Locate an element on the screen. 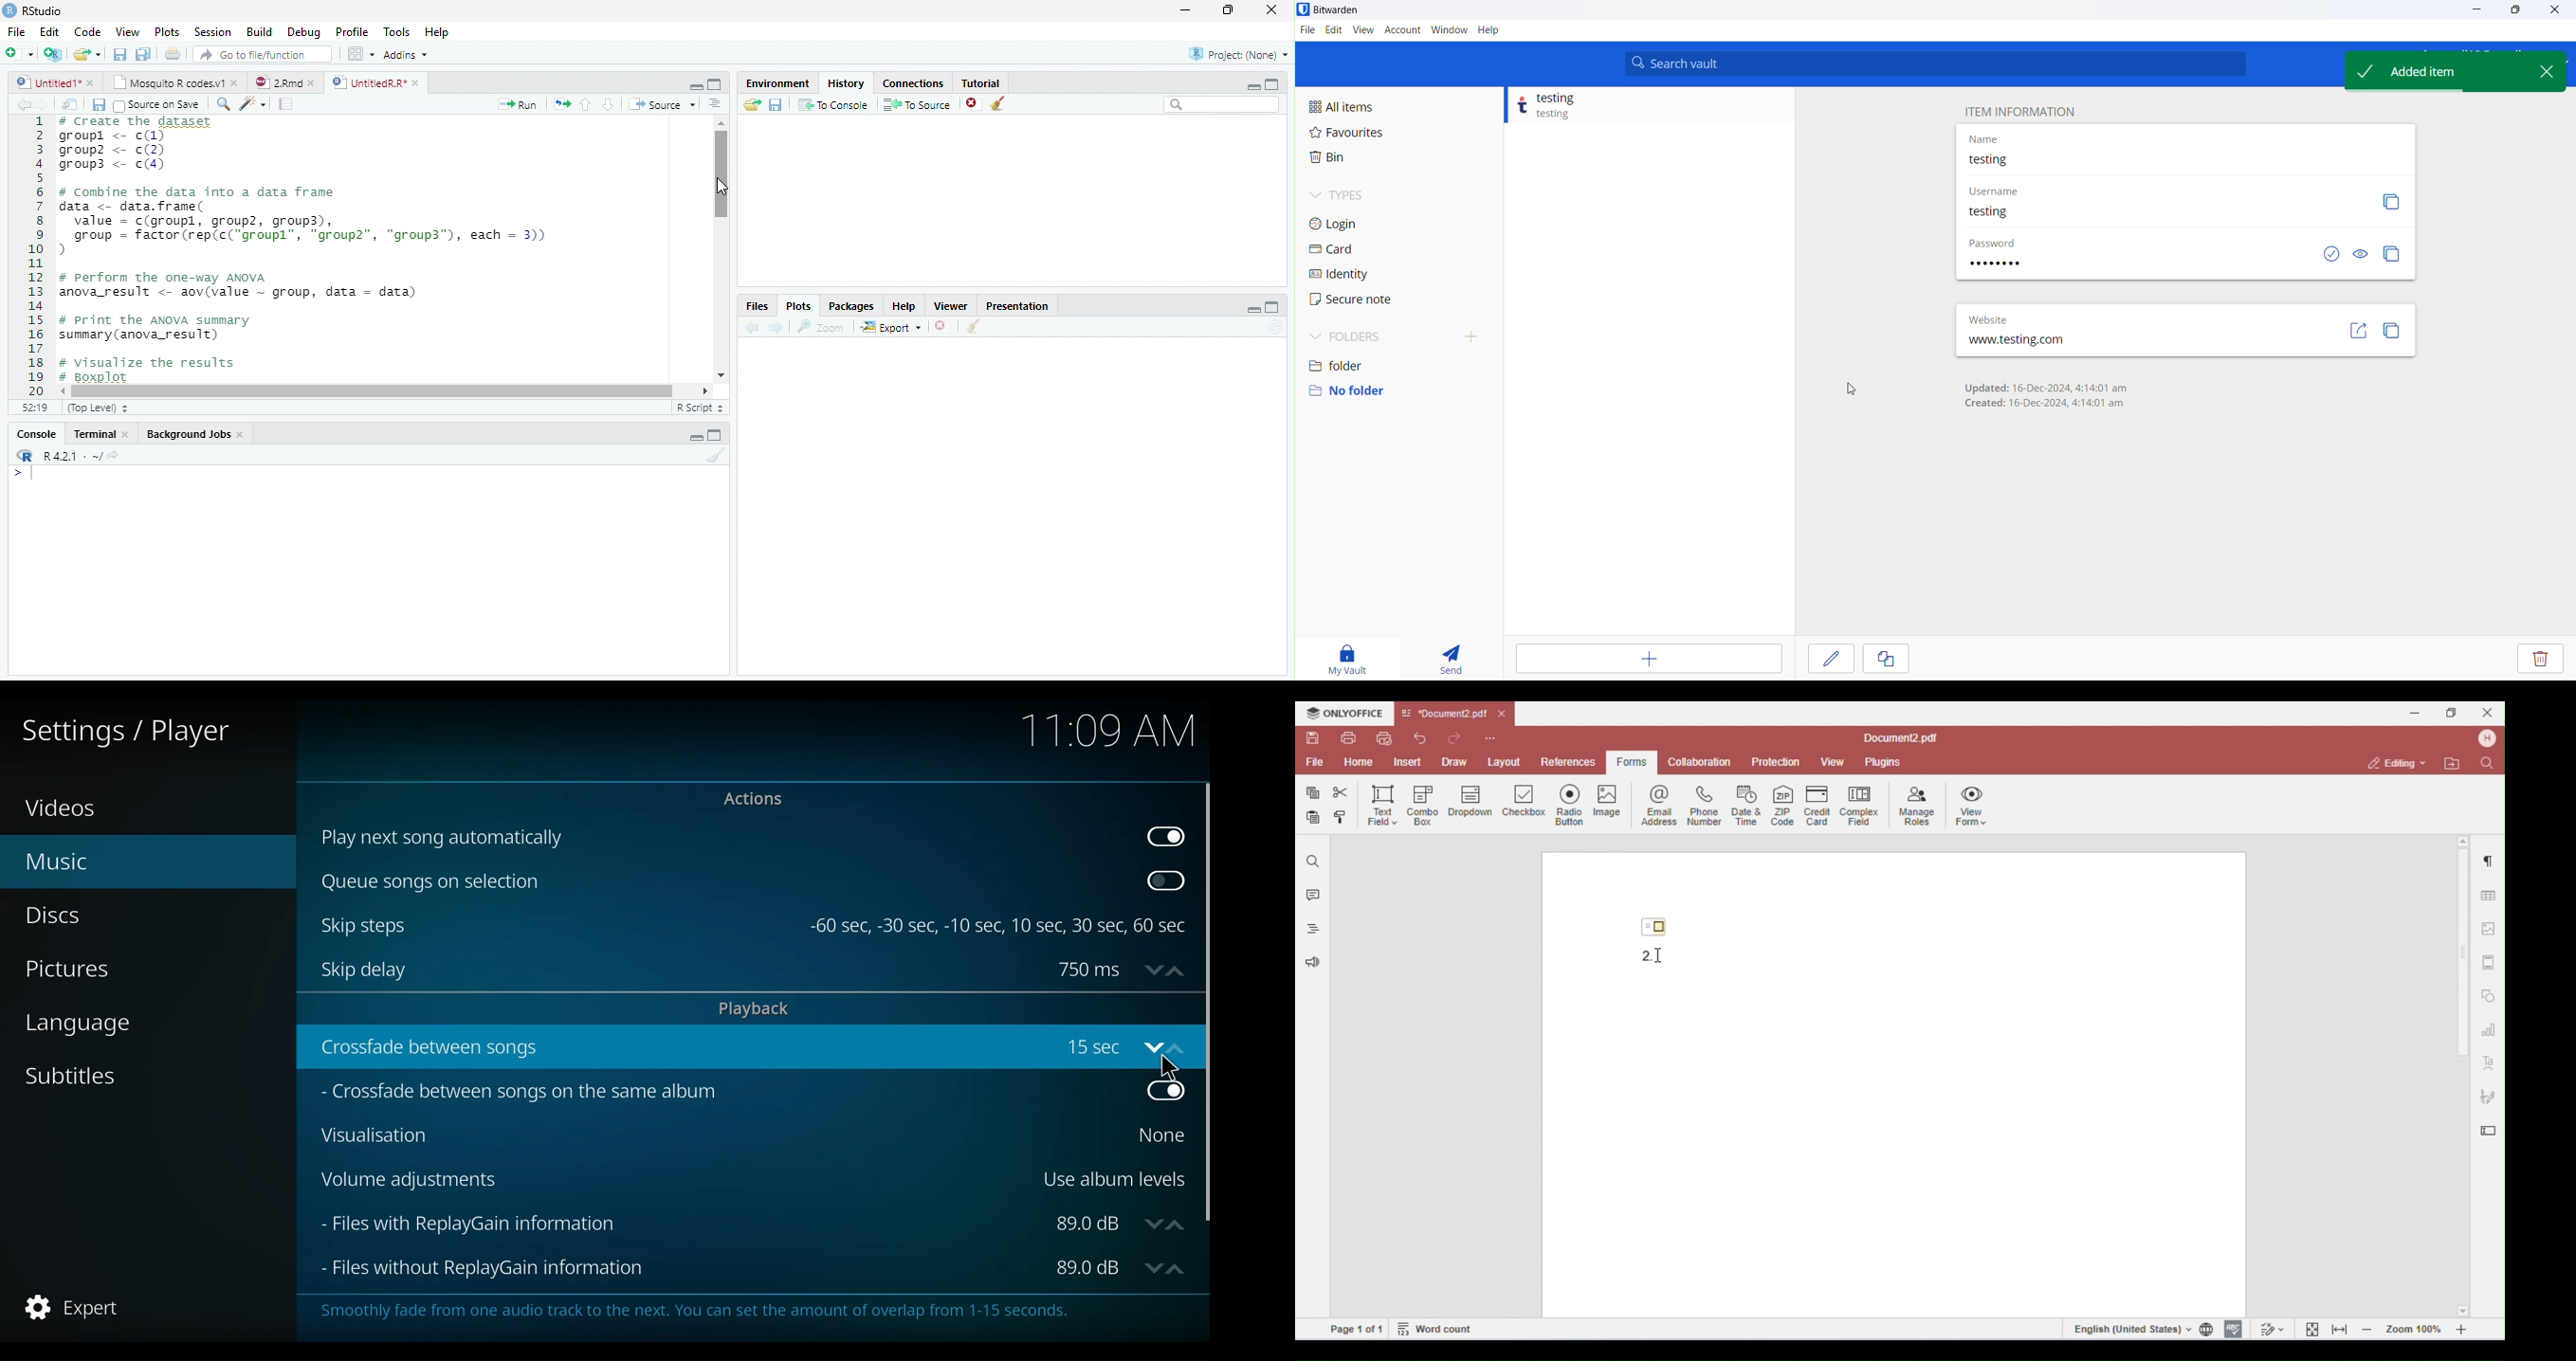 This screenshot has height=1372, width=2576. help is located at coordinates (904, 306).